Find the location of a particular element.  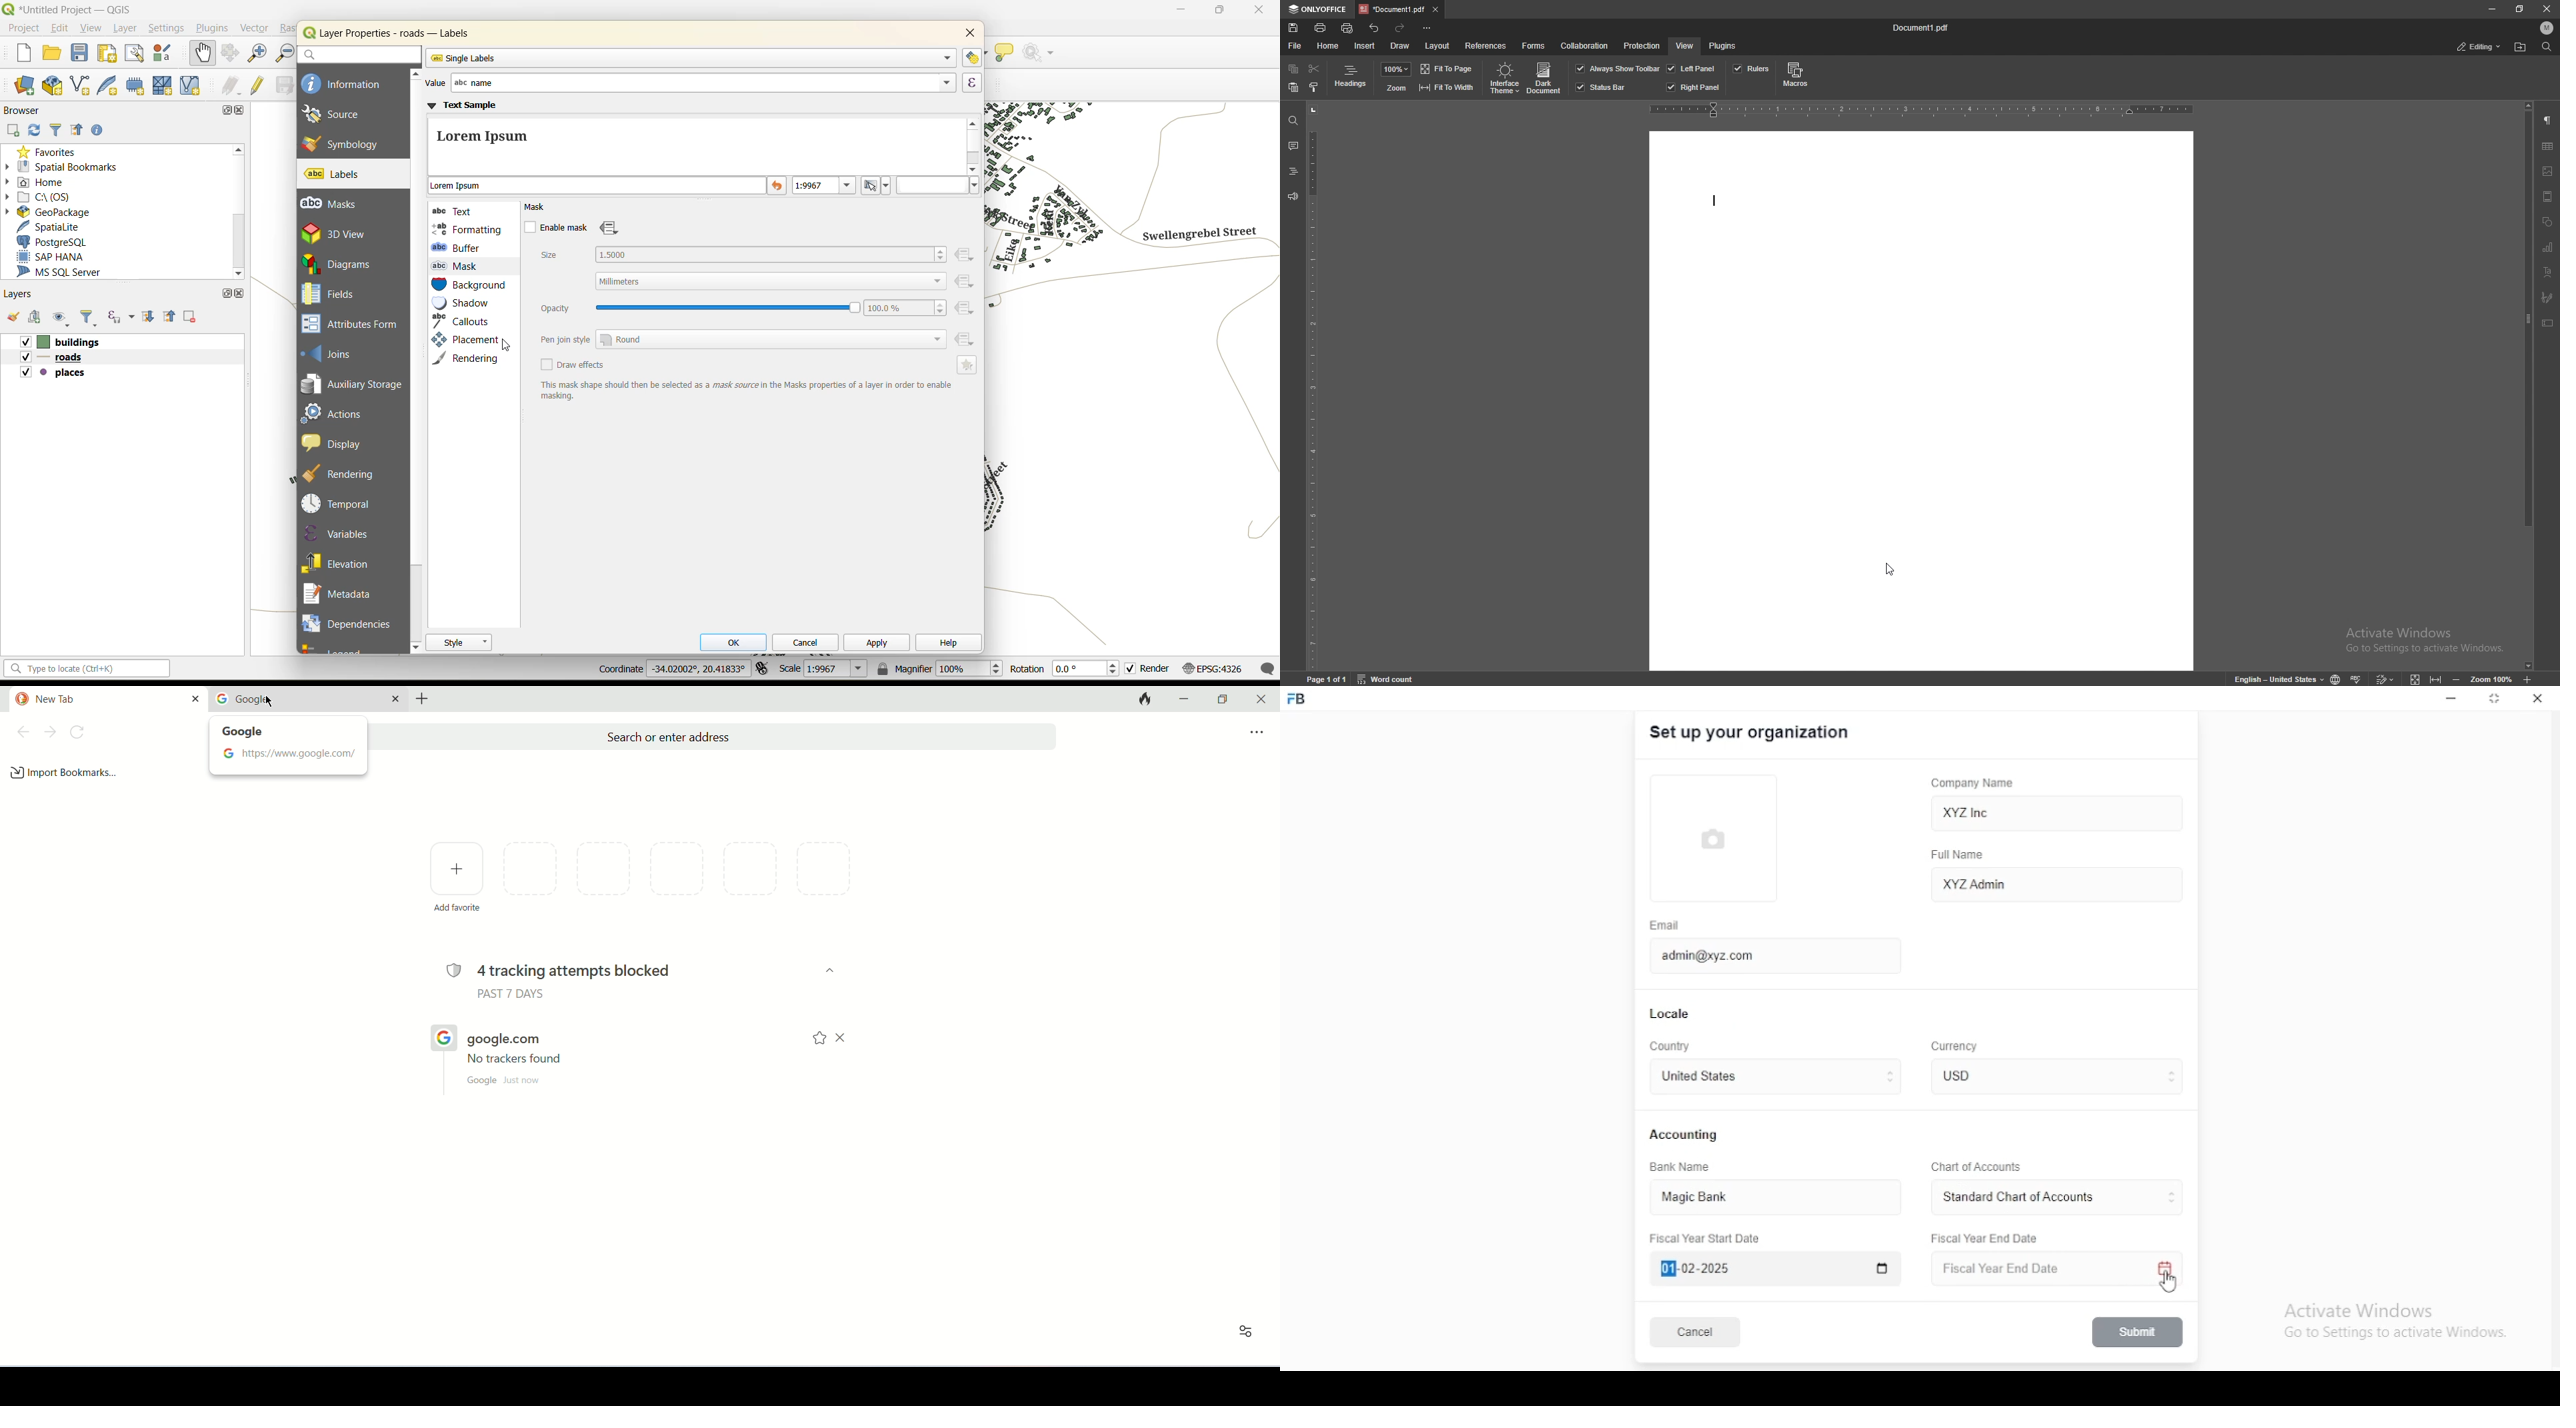

submit is located at coordinates (2139, 1332).